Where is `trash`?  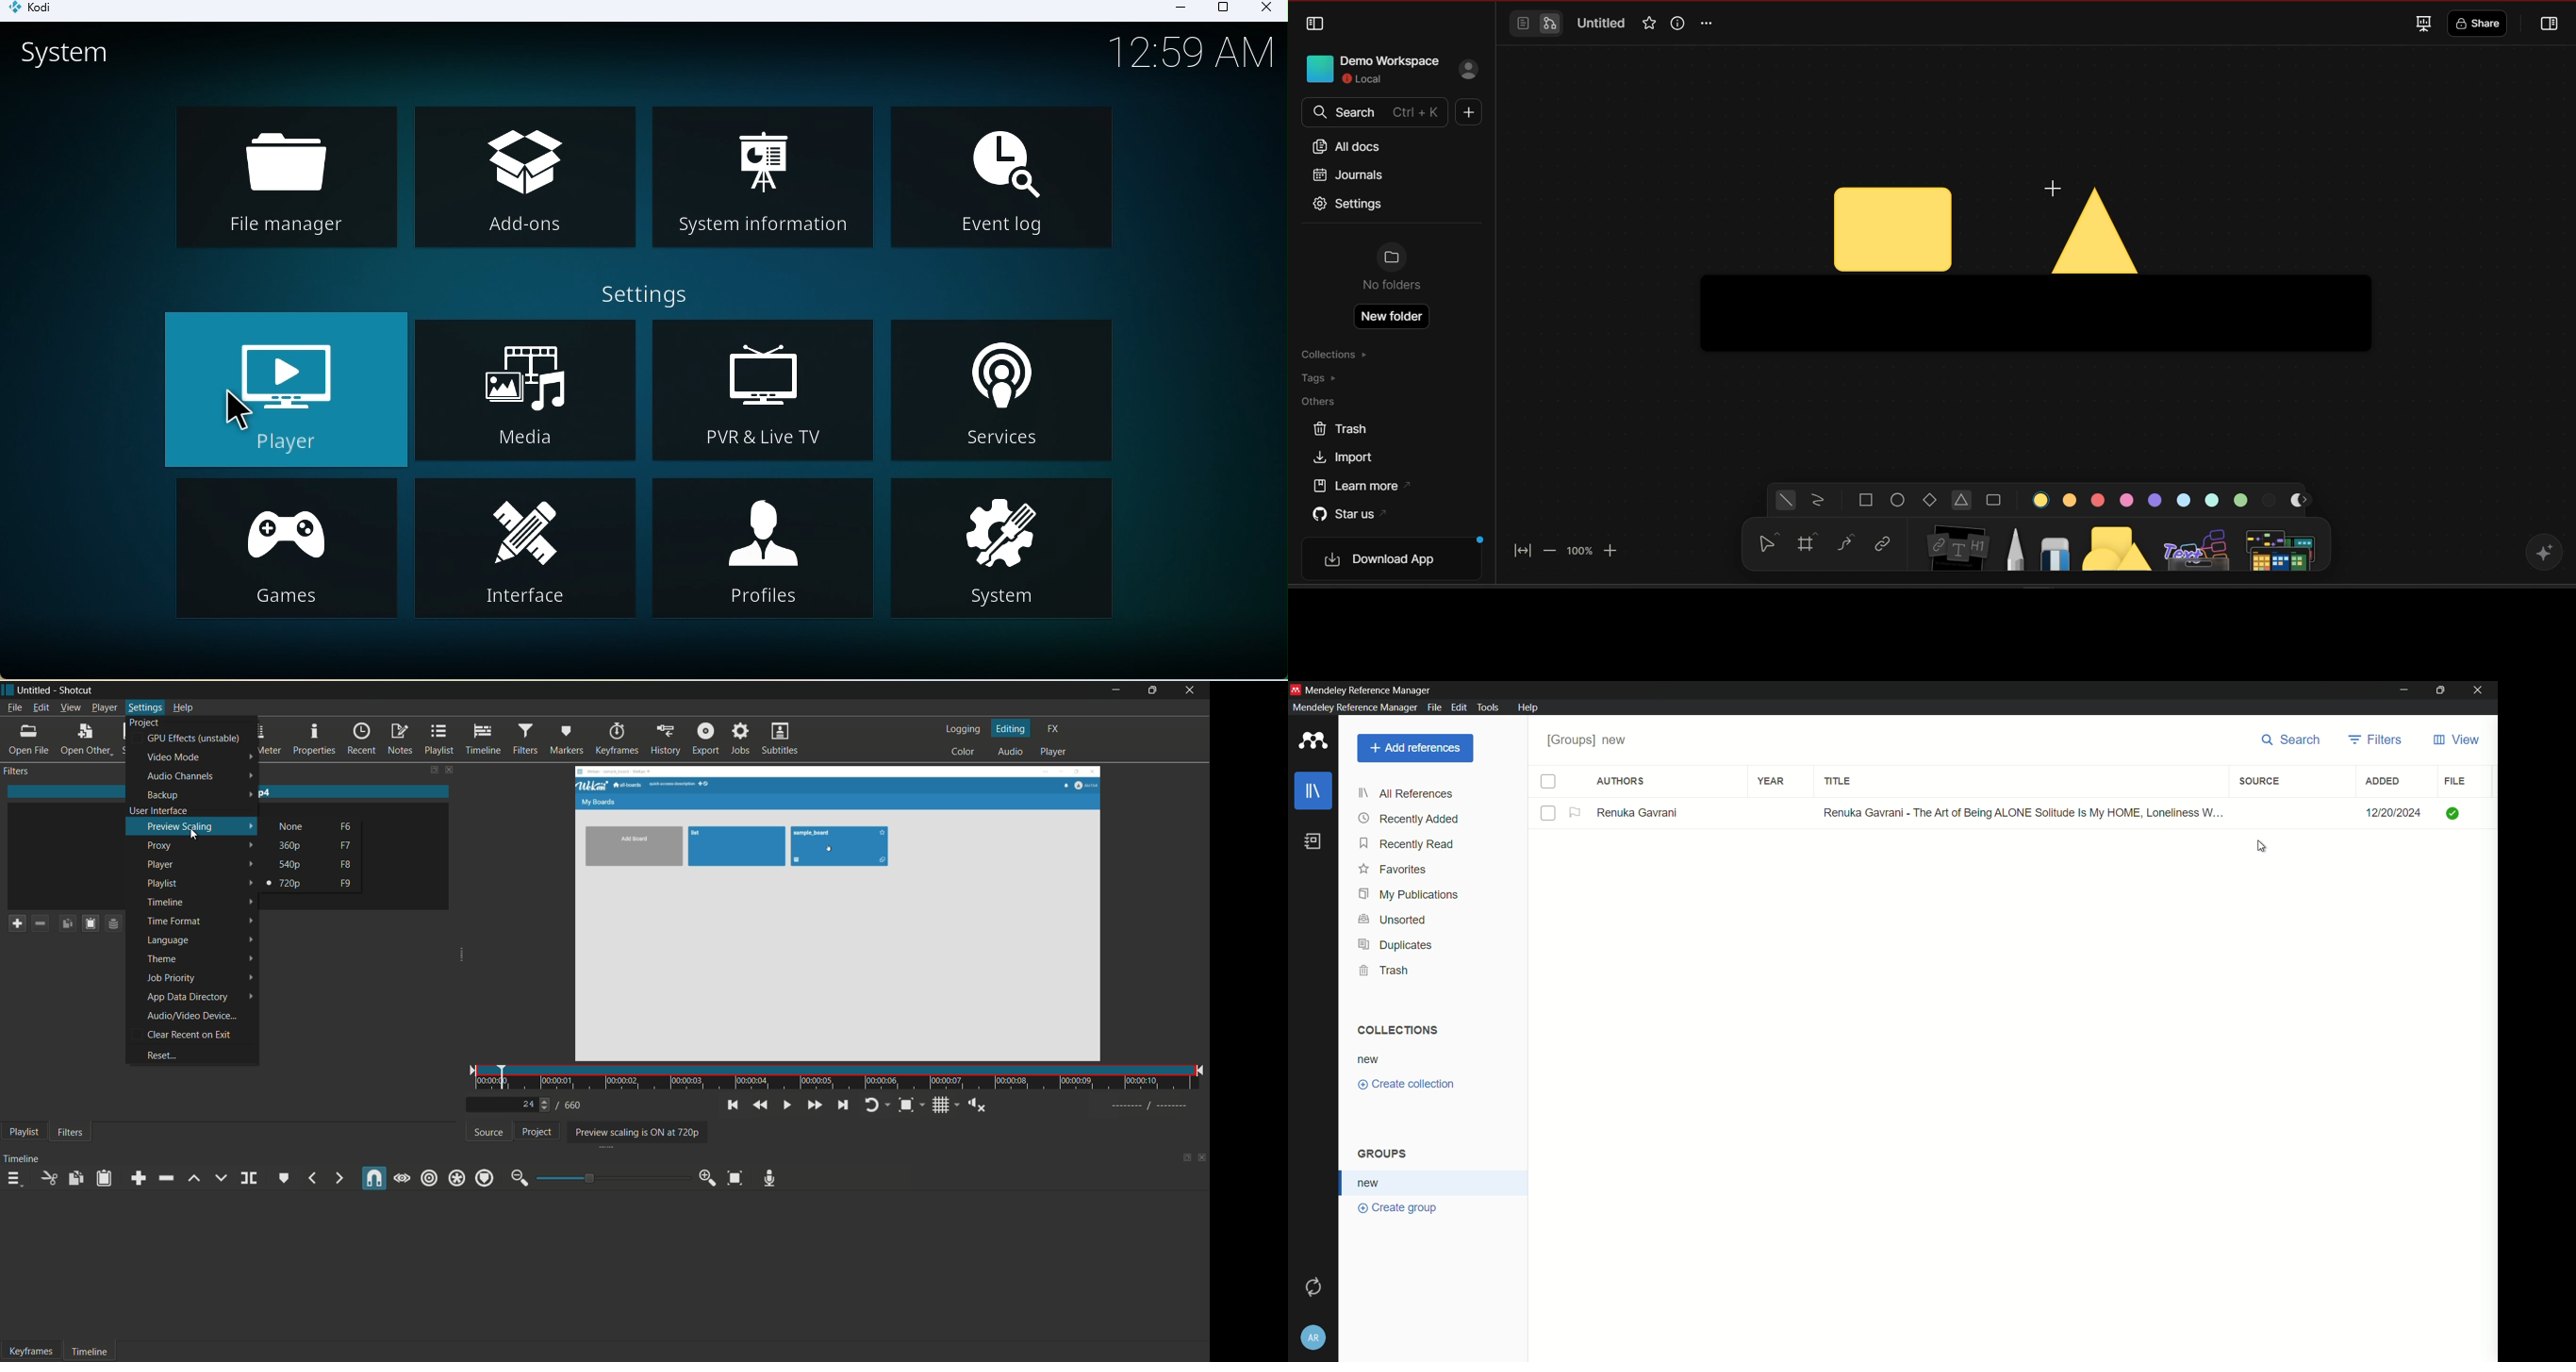
trash is located at coordinates (1340, 429).